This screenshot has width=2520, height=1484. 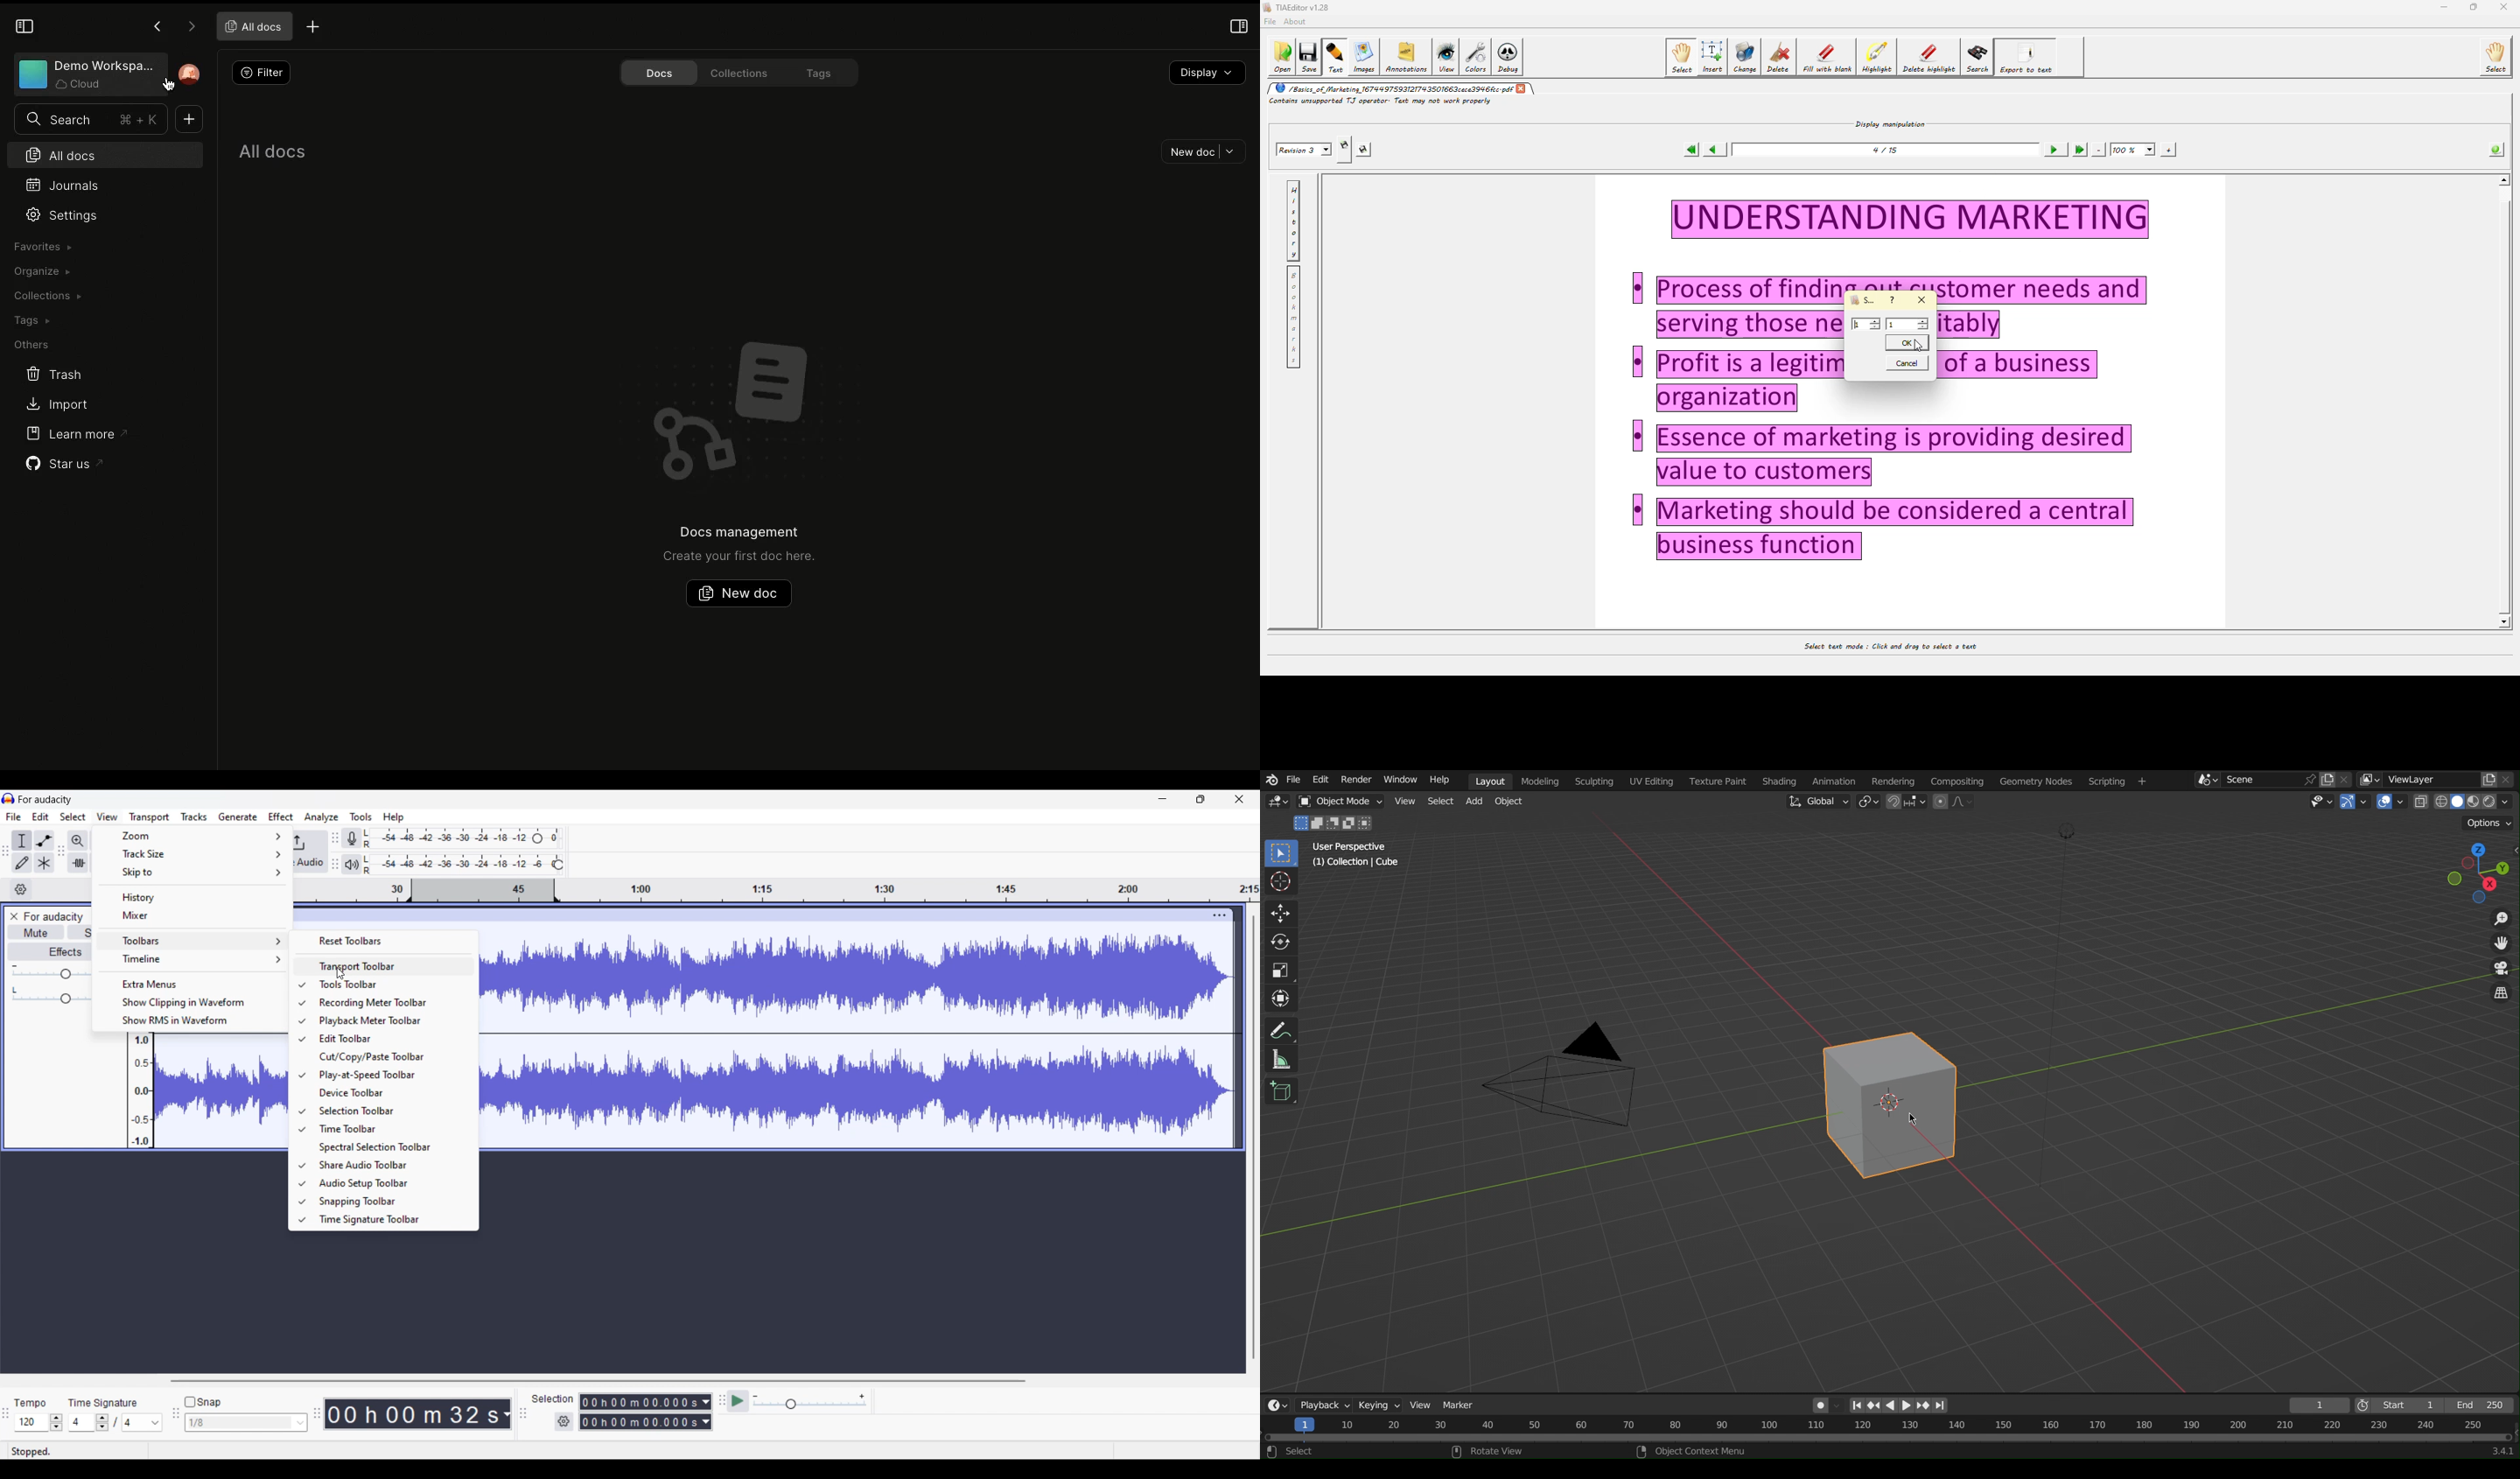 I want to click on Draw tool, so click(x=22, y=863).